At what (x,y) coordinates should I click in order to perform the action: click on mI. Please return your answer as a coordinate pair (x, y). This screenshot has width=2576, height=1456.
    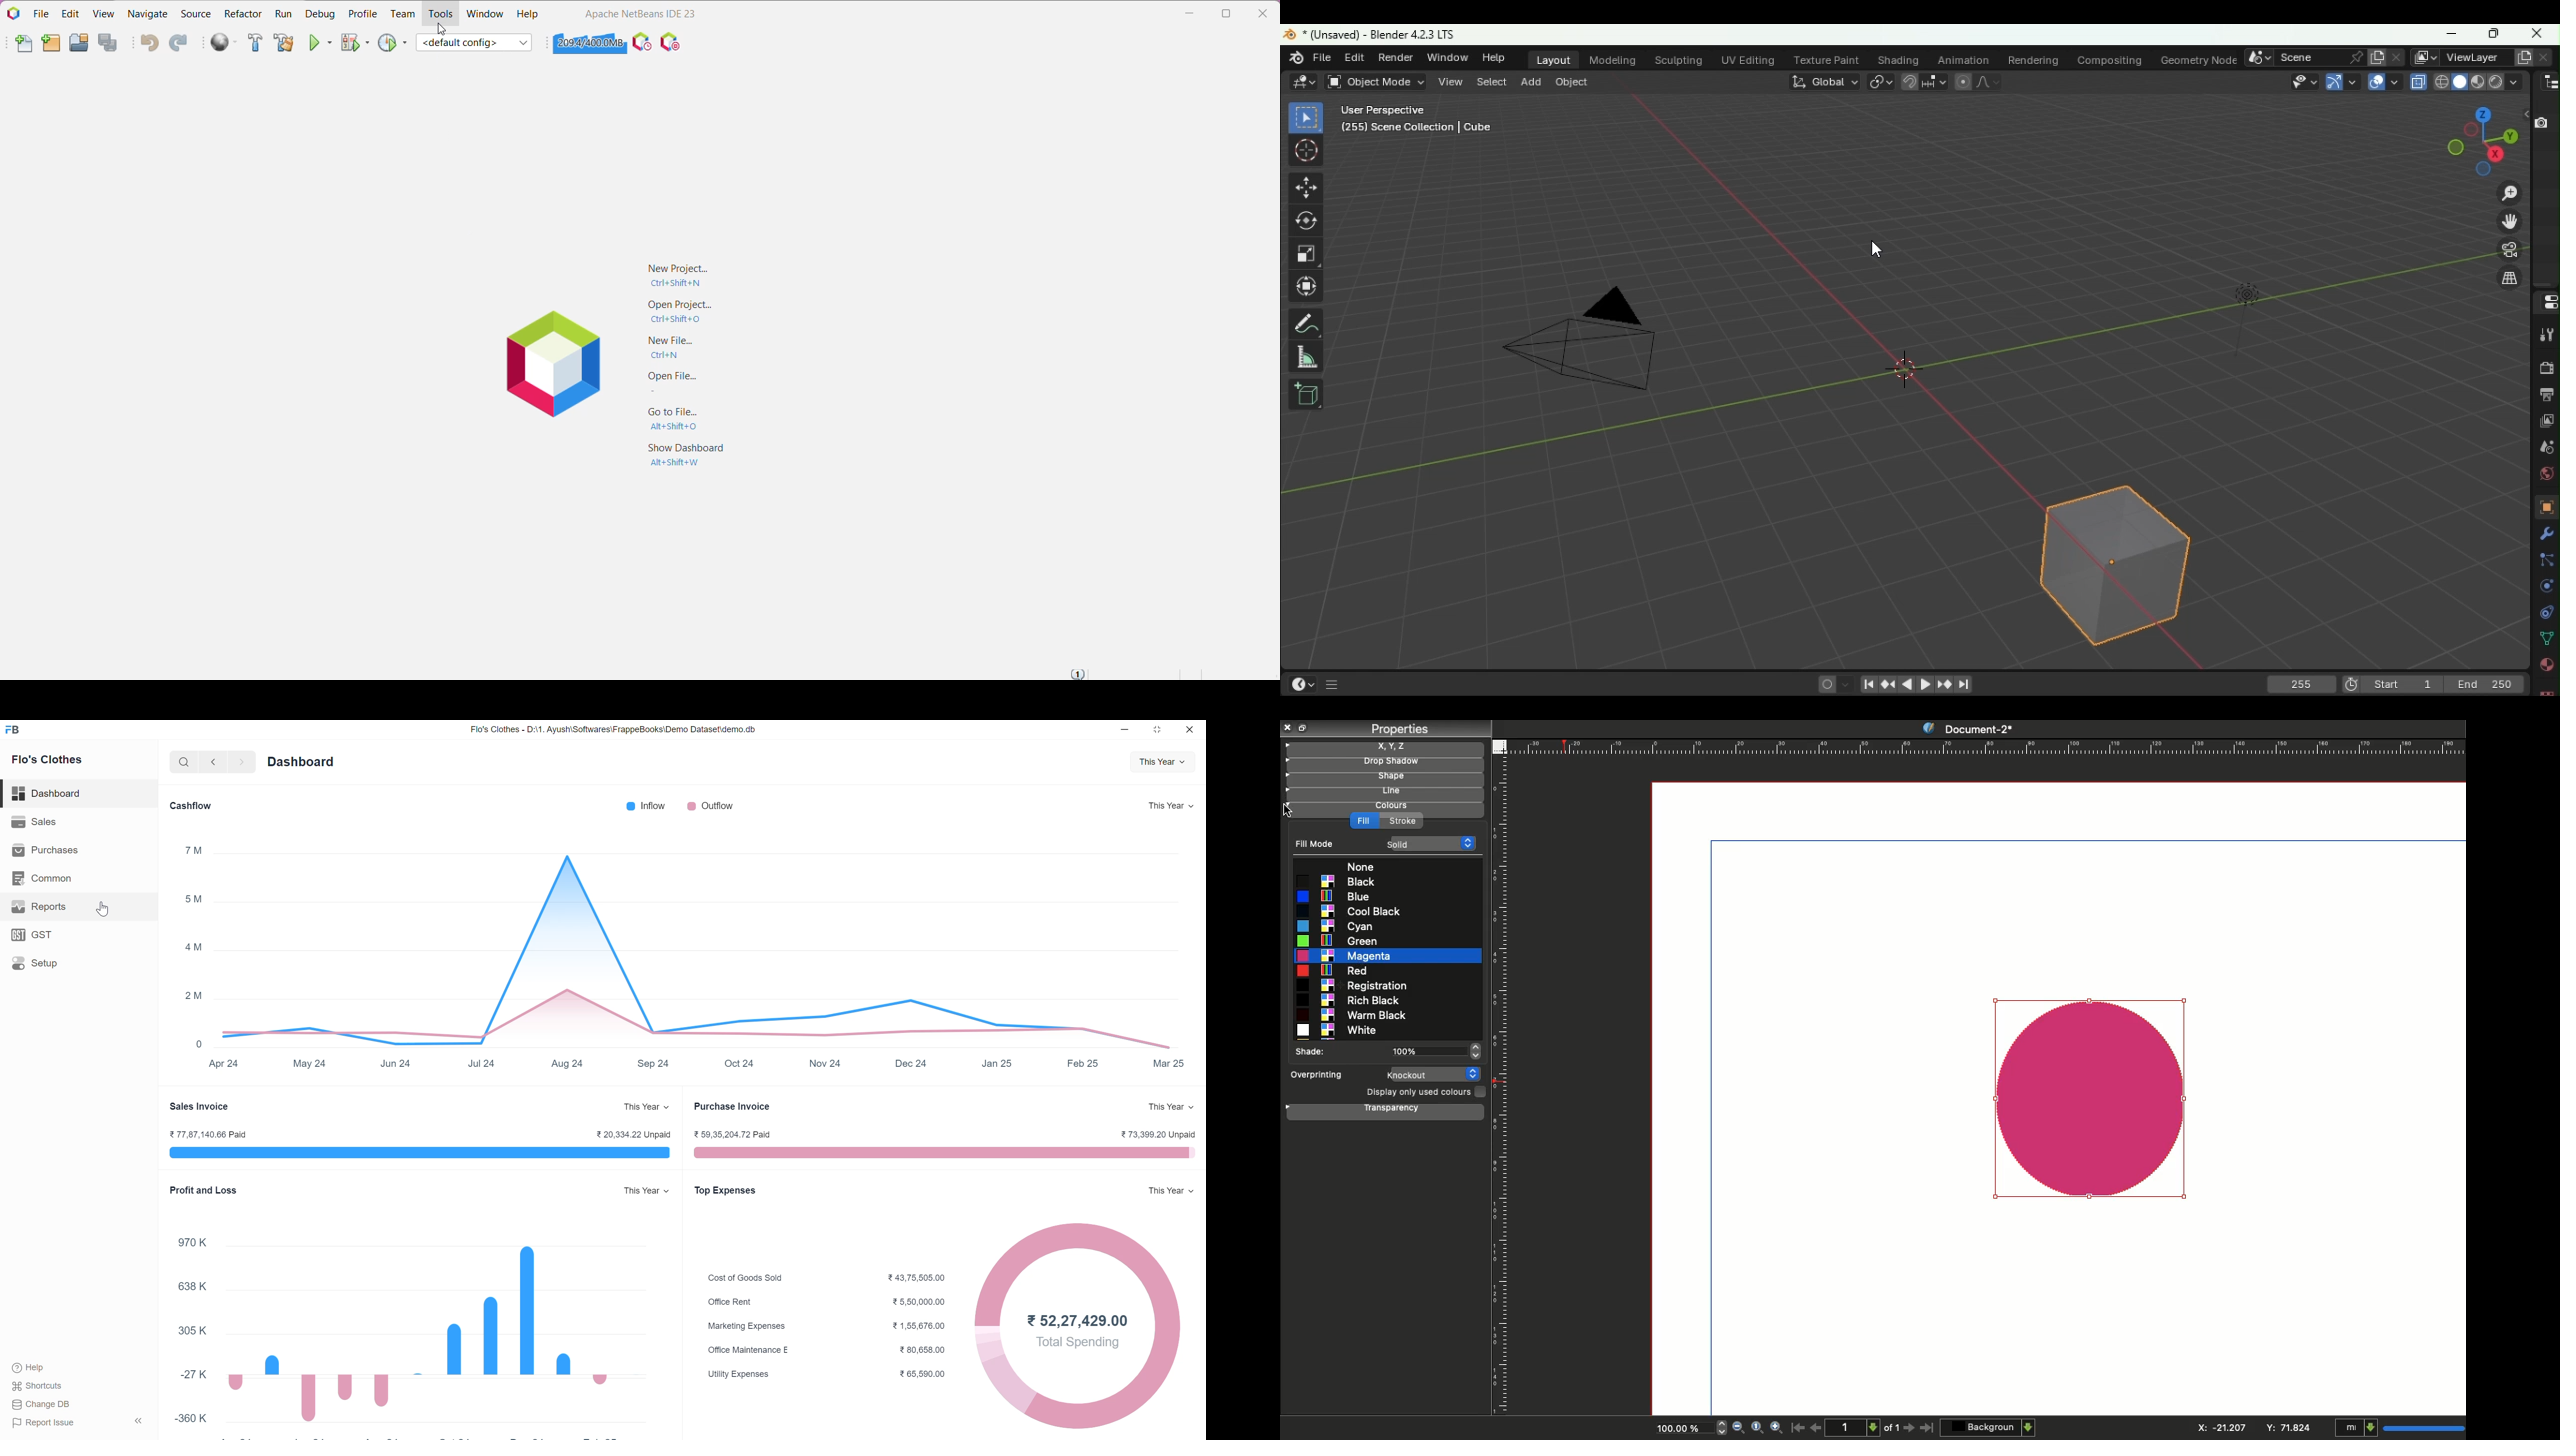
    Looking at the image, I should click on (2397, 1428).